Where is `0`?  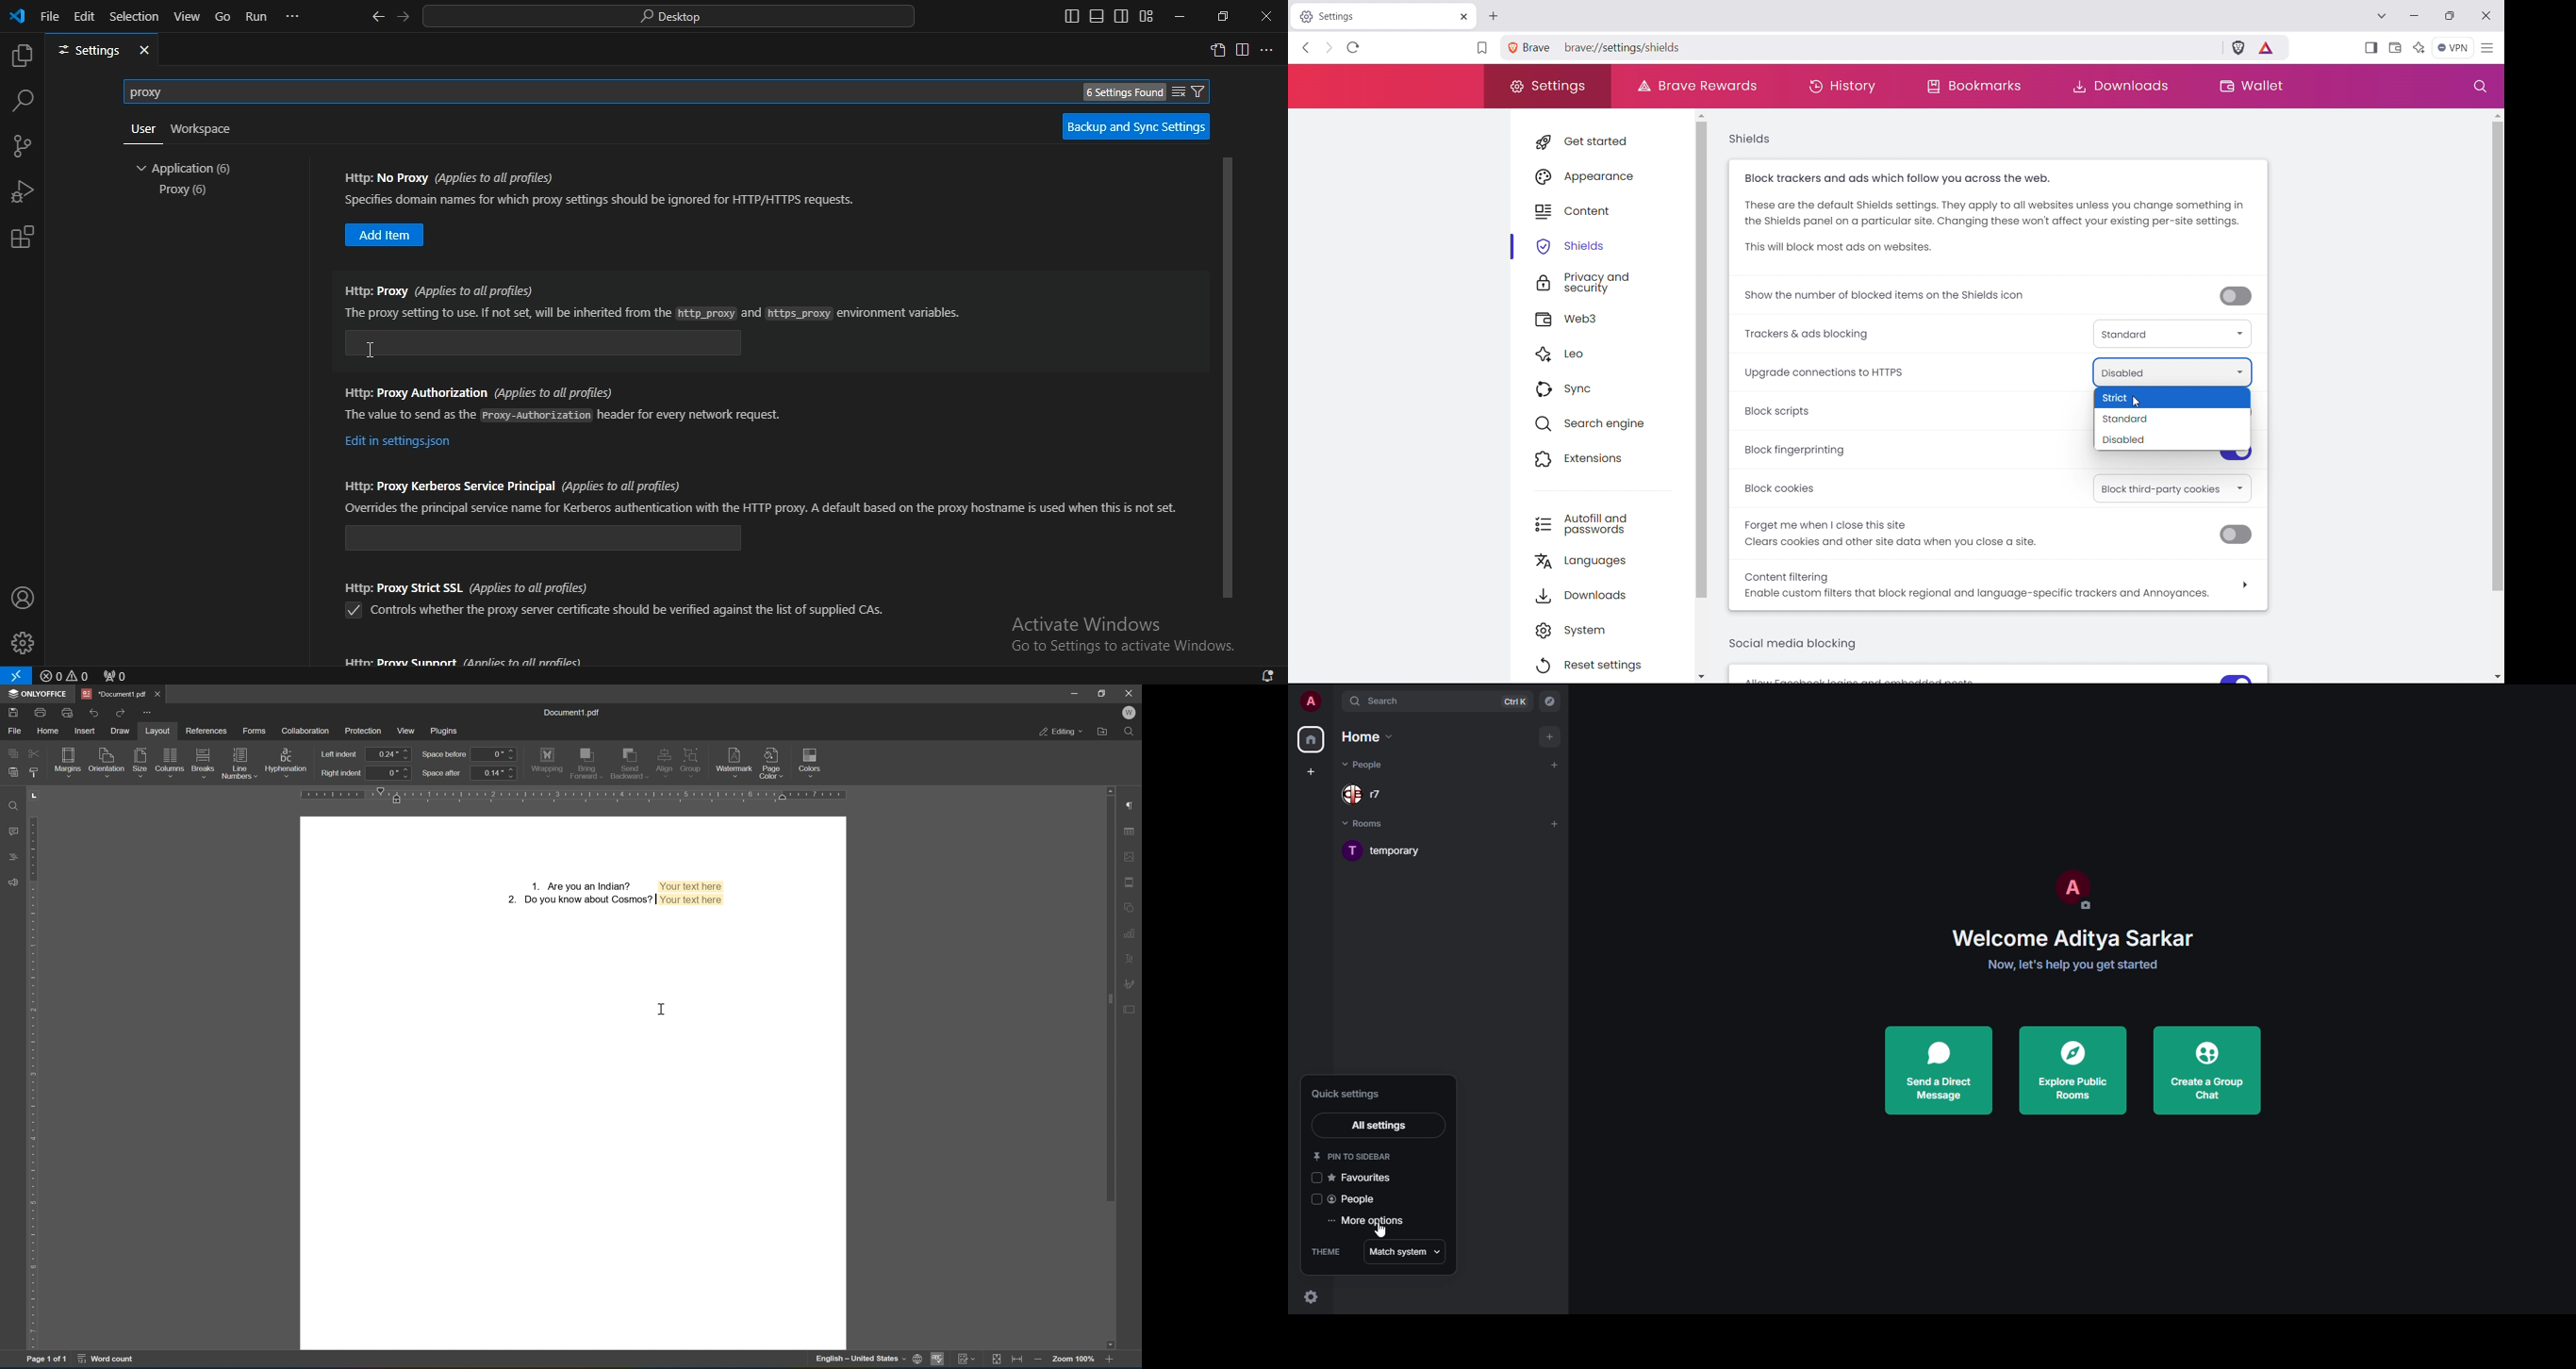 0 is located at coordinates (495, 753).